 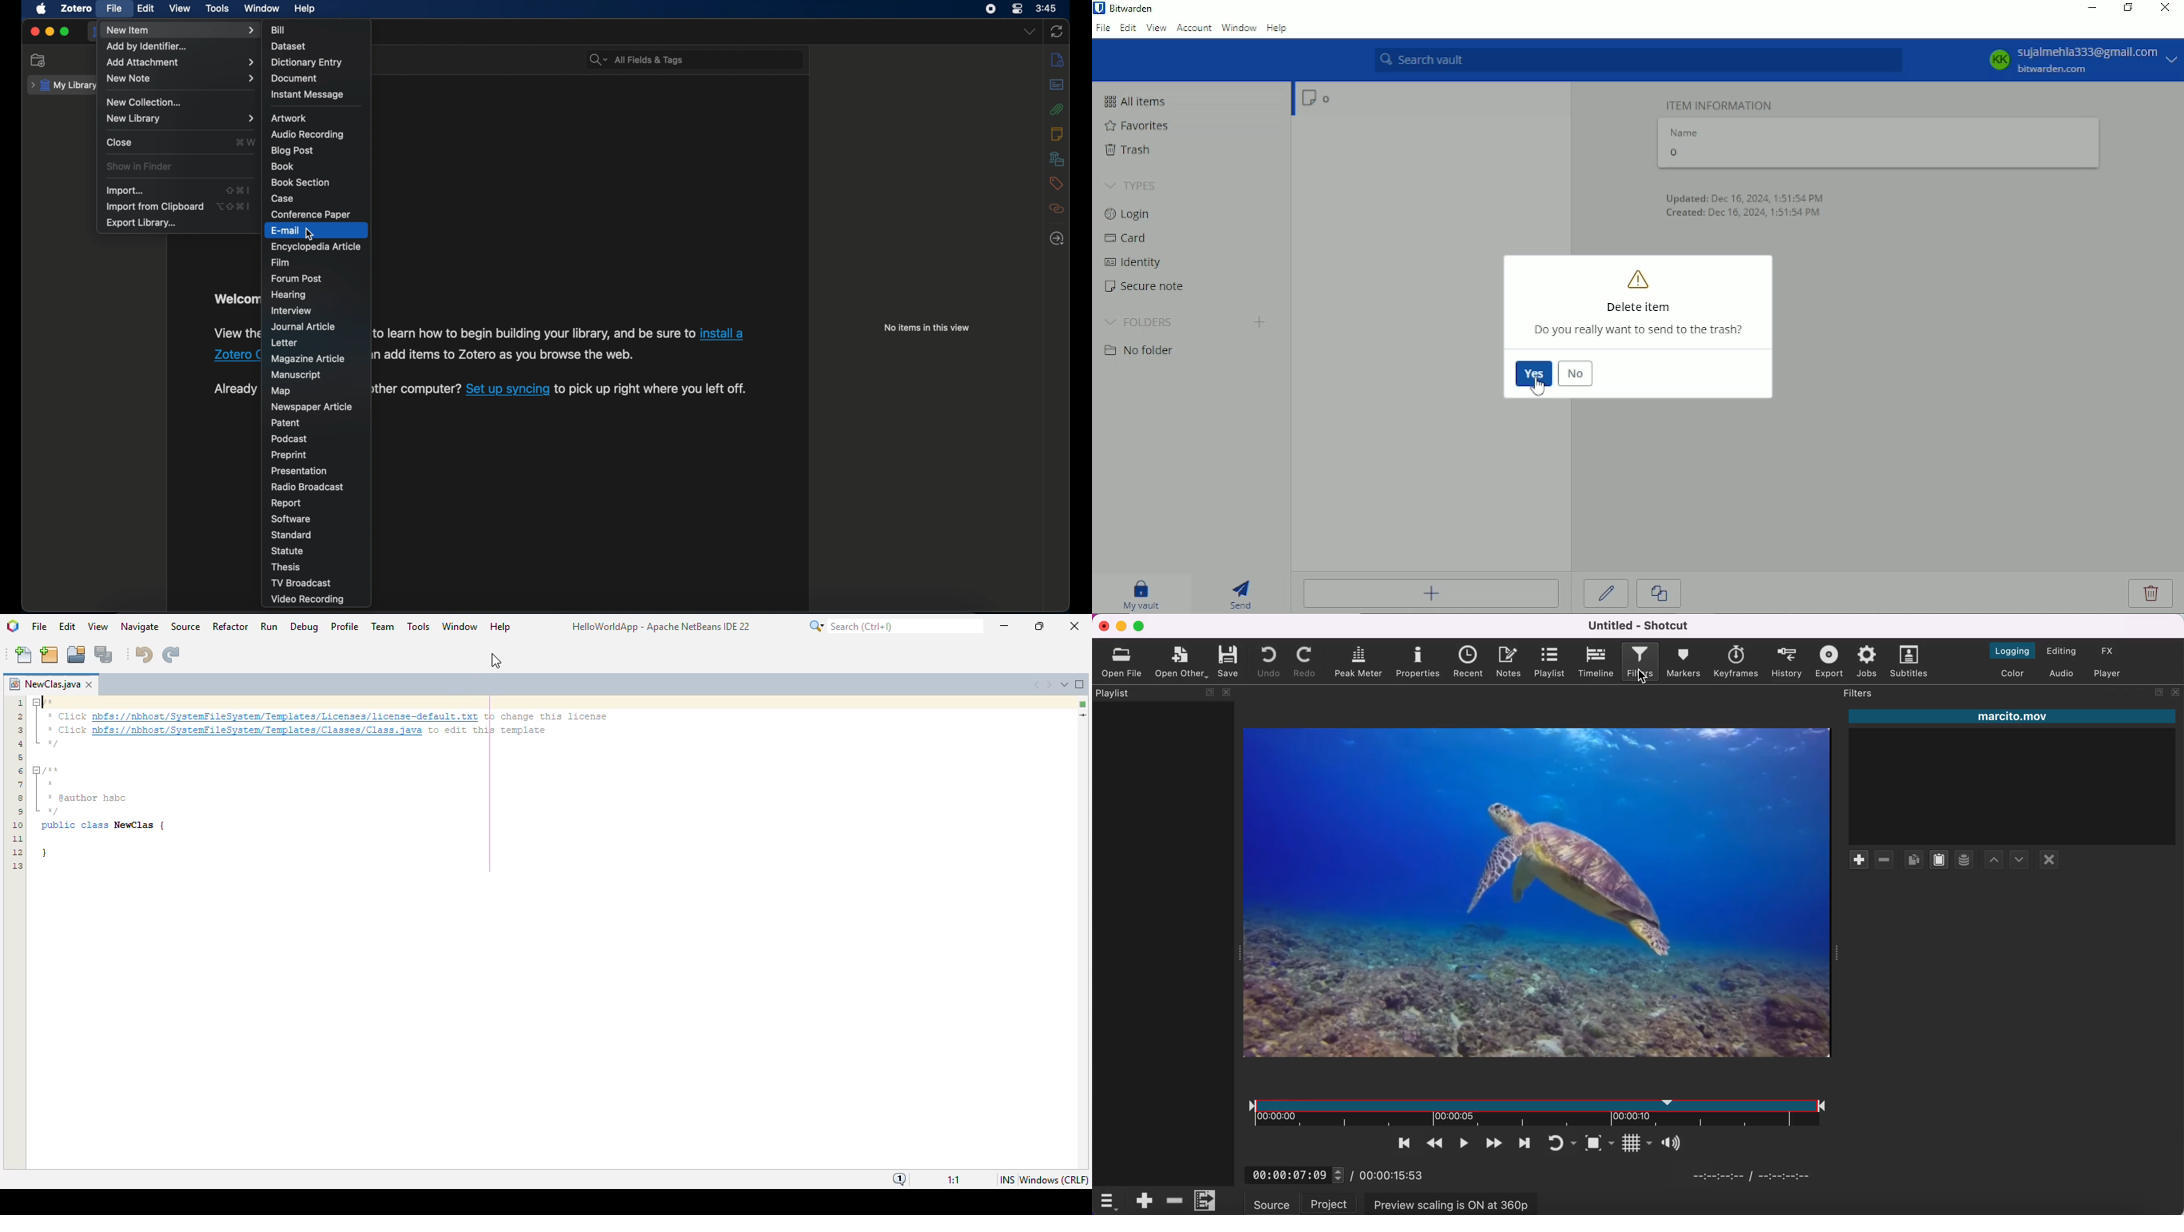 I want to click on show in finder, so click(x=139, y=167).